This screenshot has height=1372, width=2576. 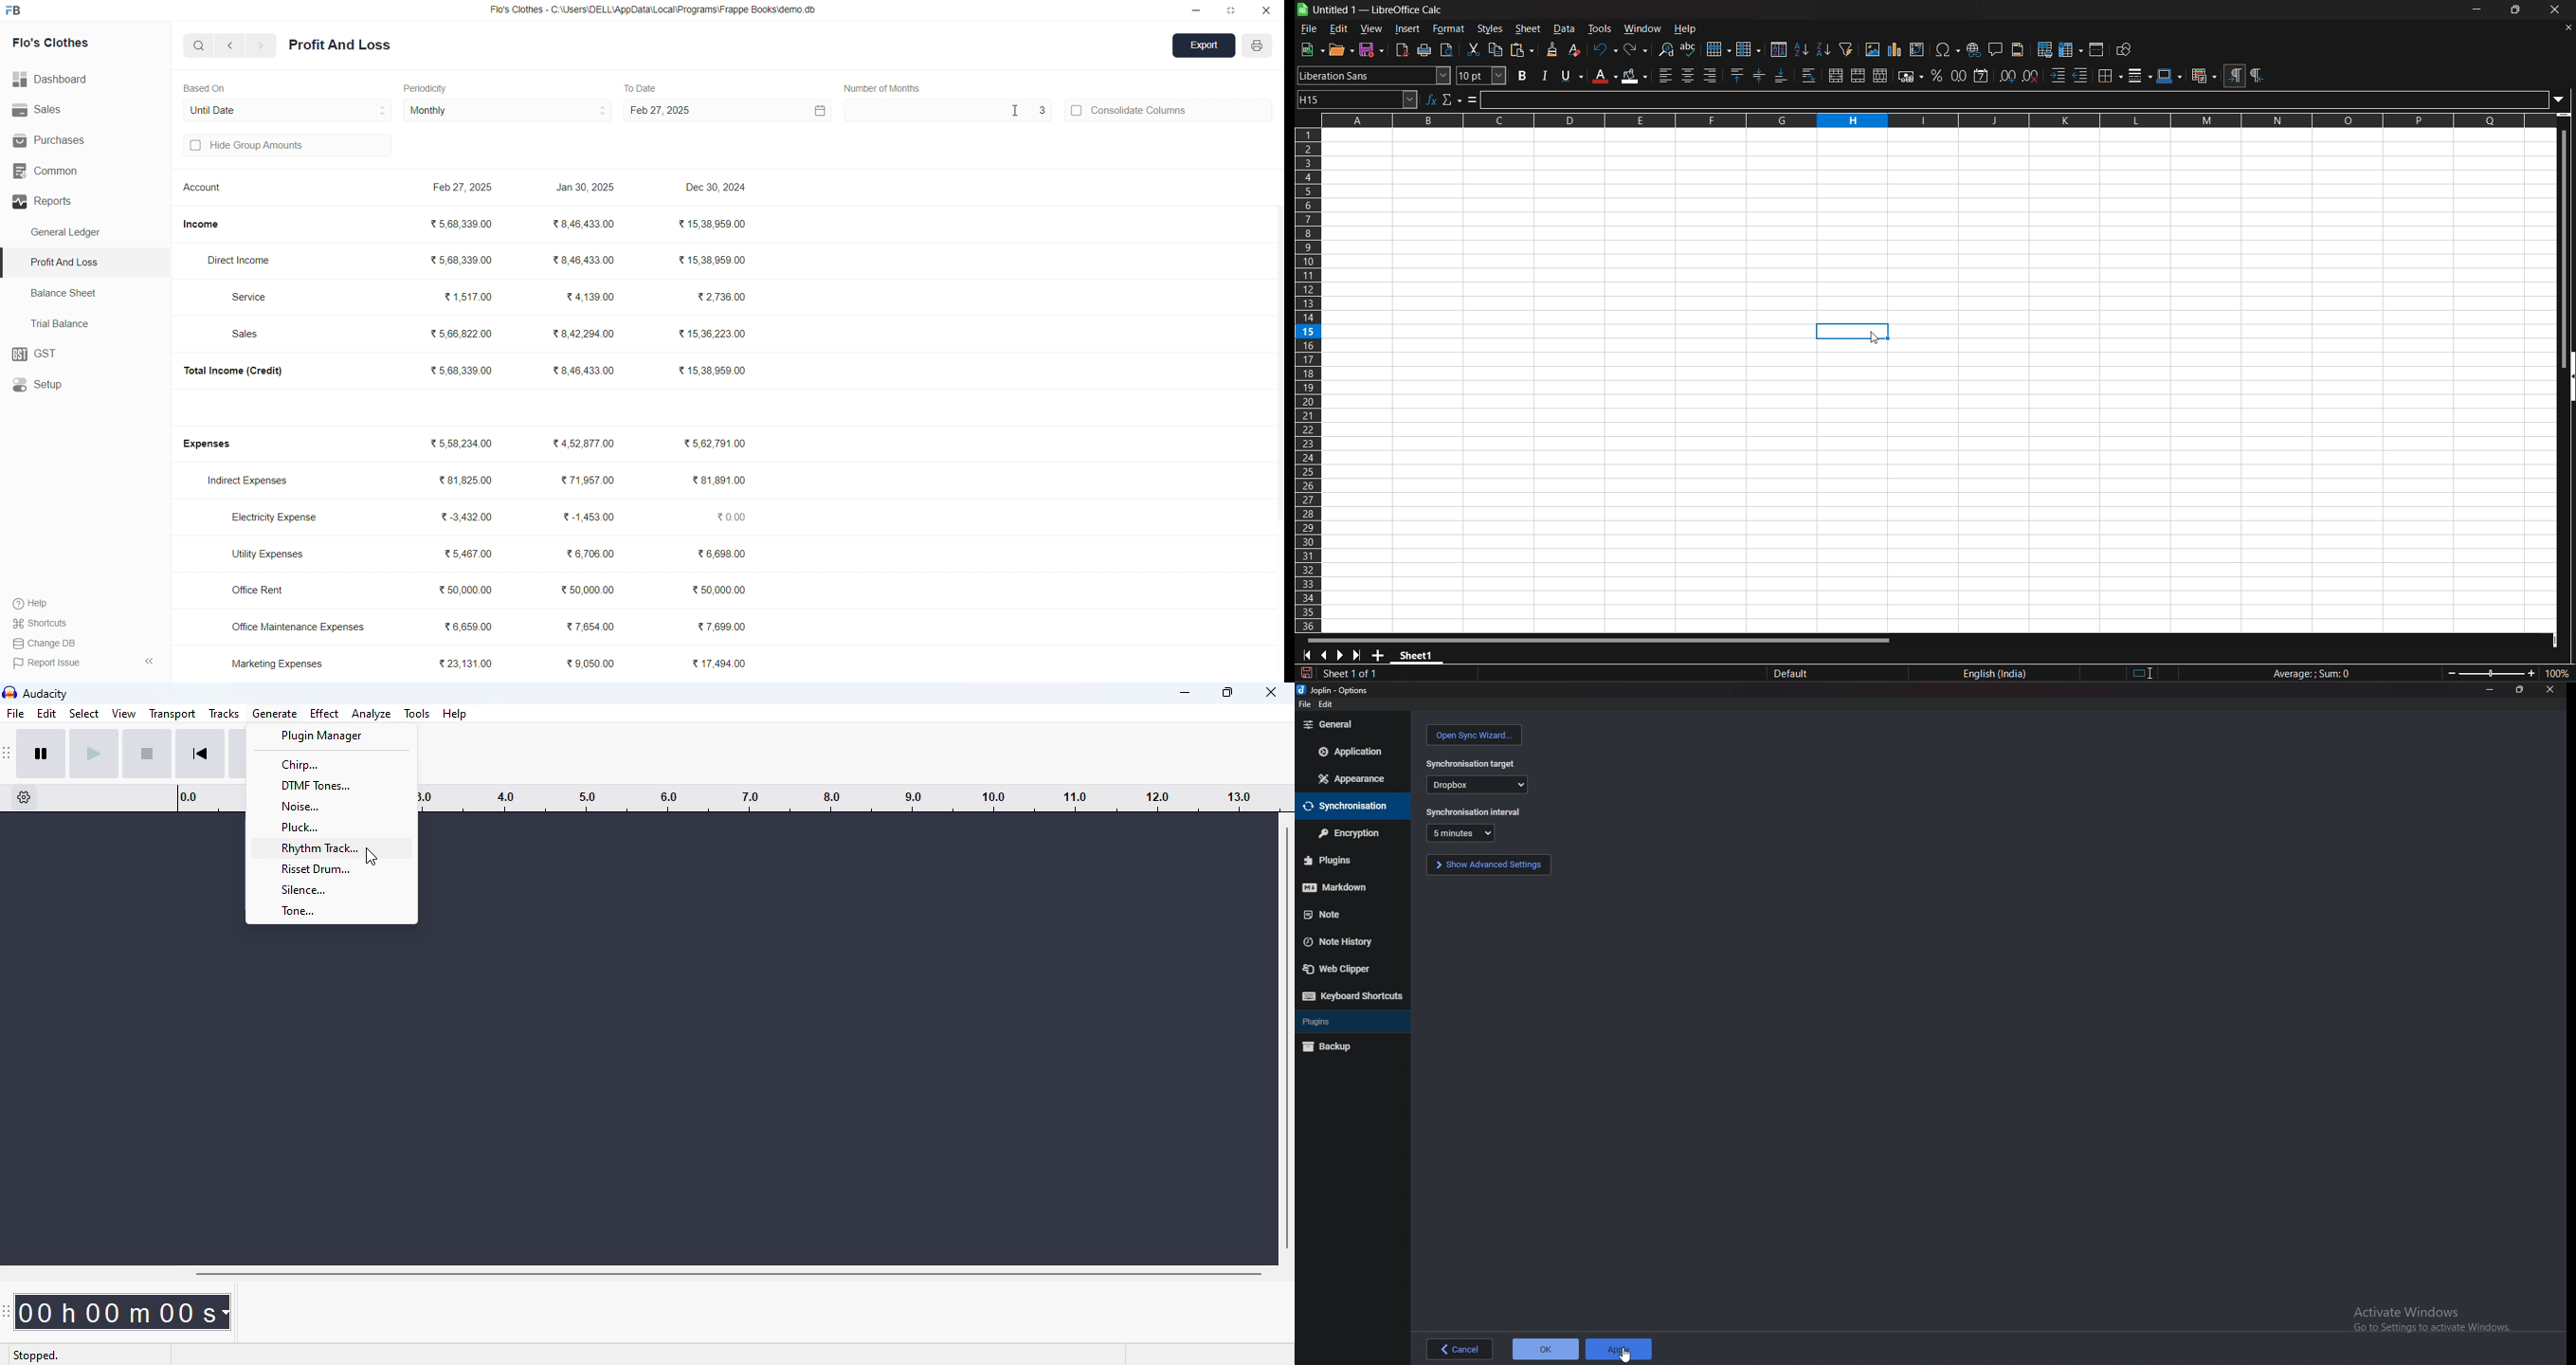 What do you see at coordinates (1344, 969) in the screenshot?
I see `web clipper` at bounding box center [1344, 969].